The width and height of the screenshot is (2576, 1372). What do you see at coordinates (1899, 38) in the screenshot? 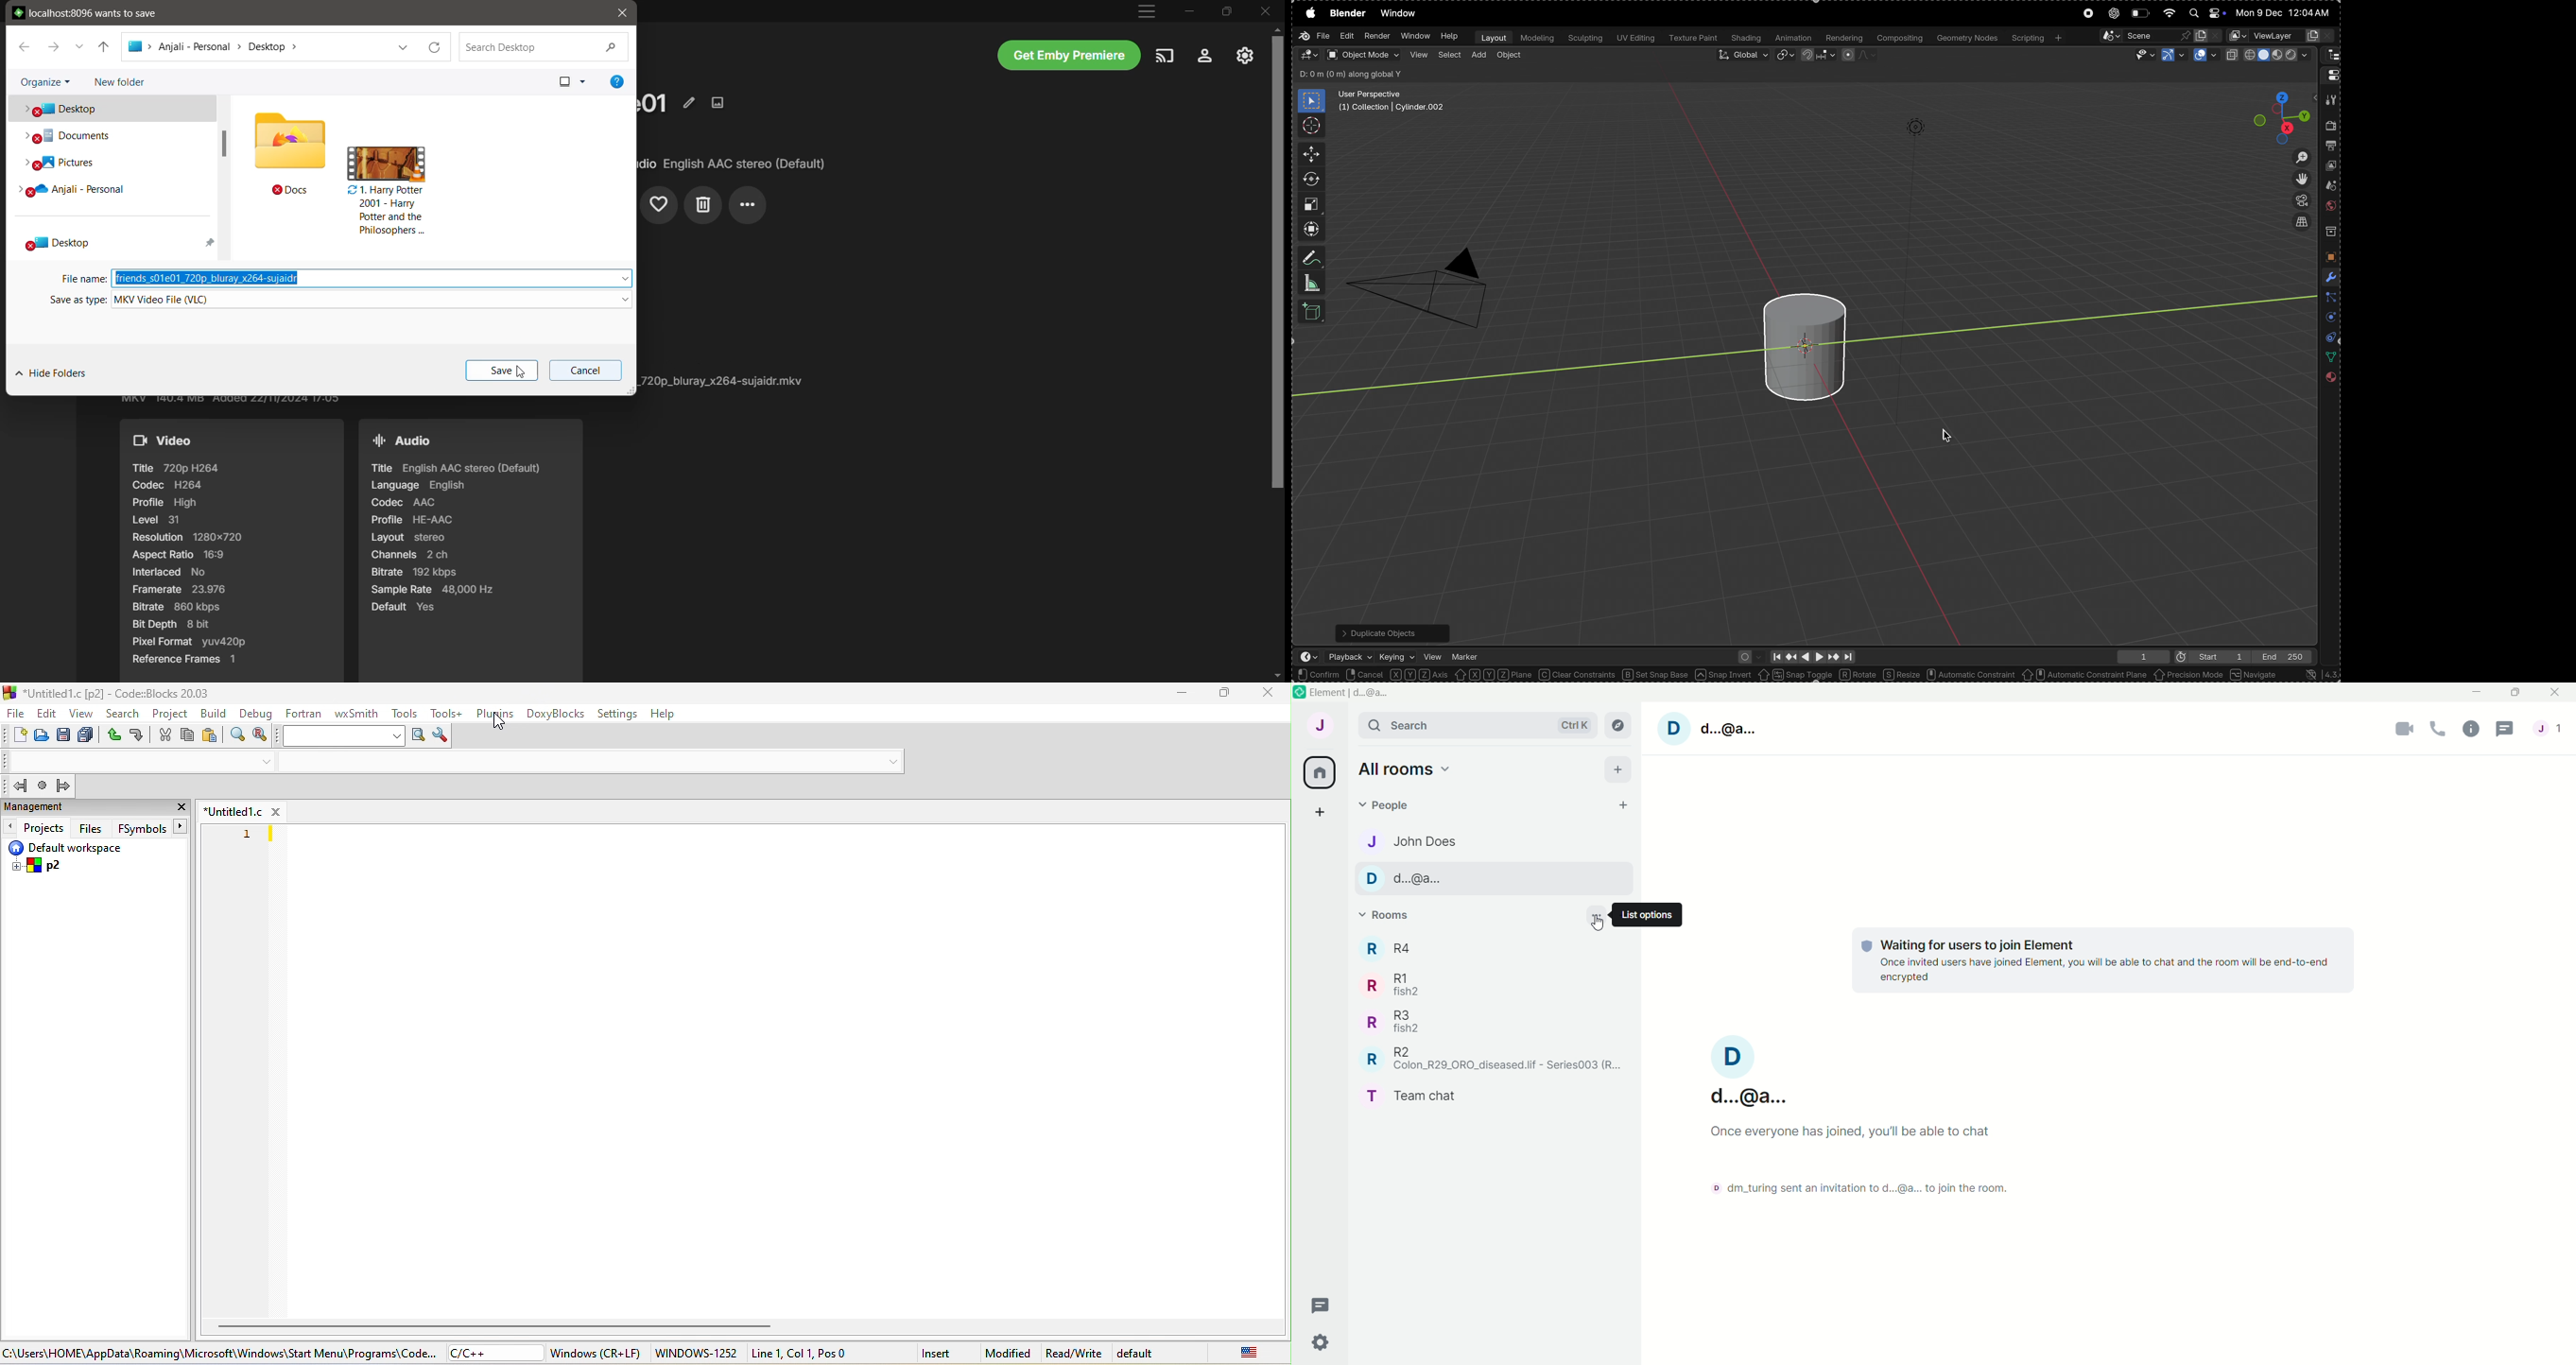
I see `composting` at bounding box center [1899, 38].